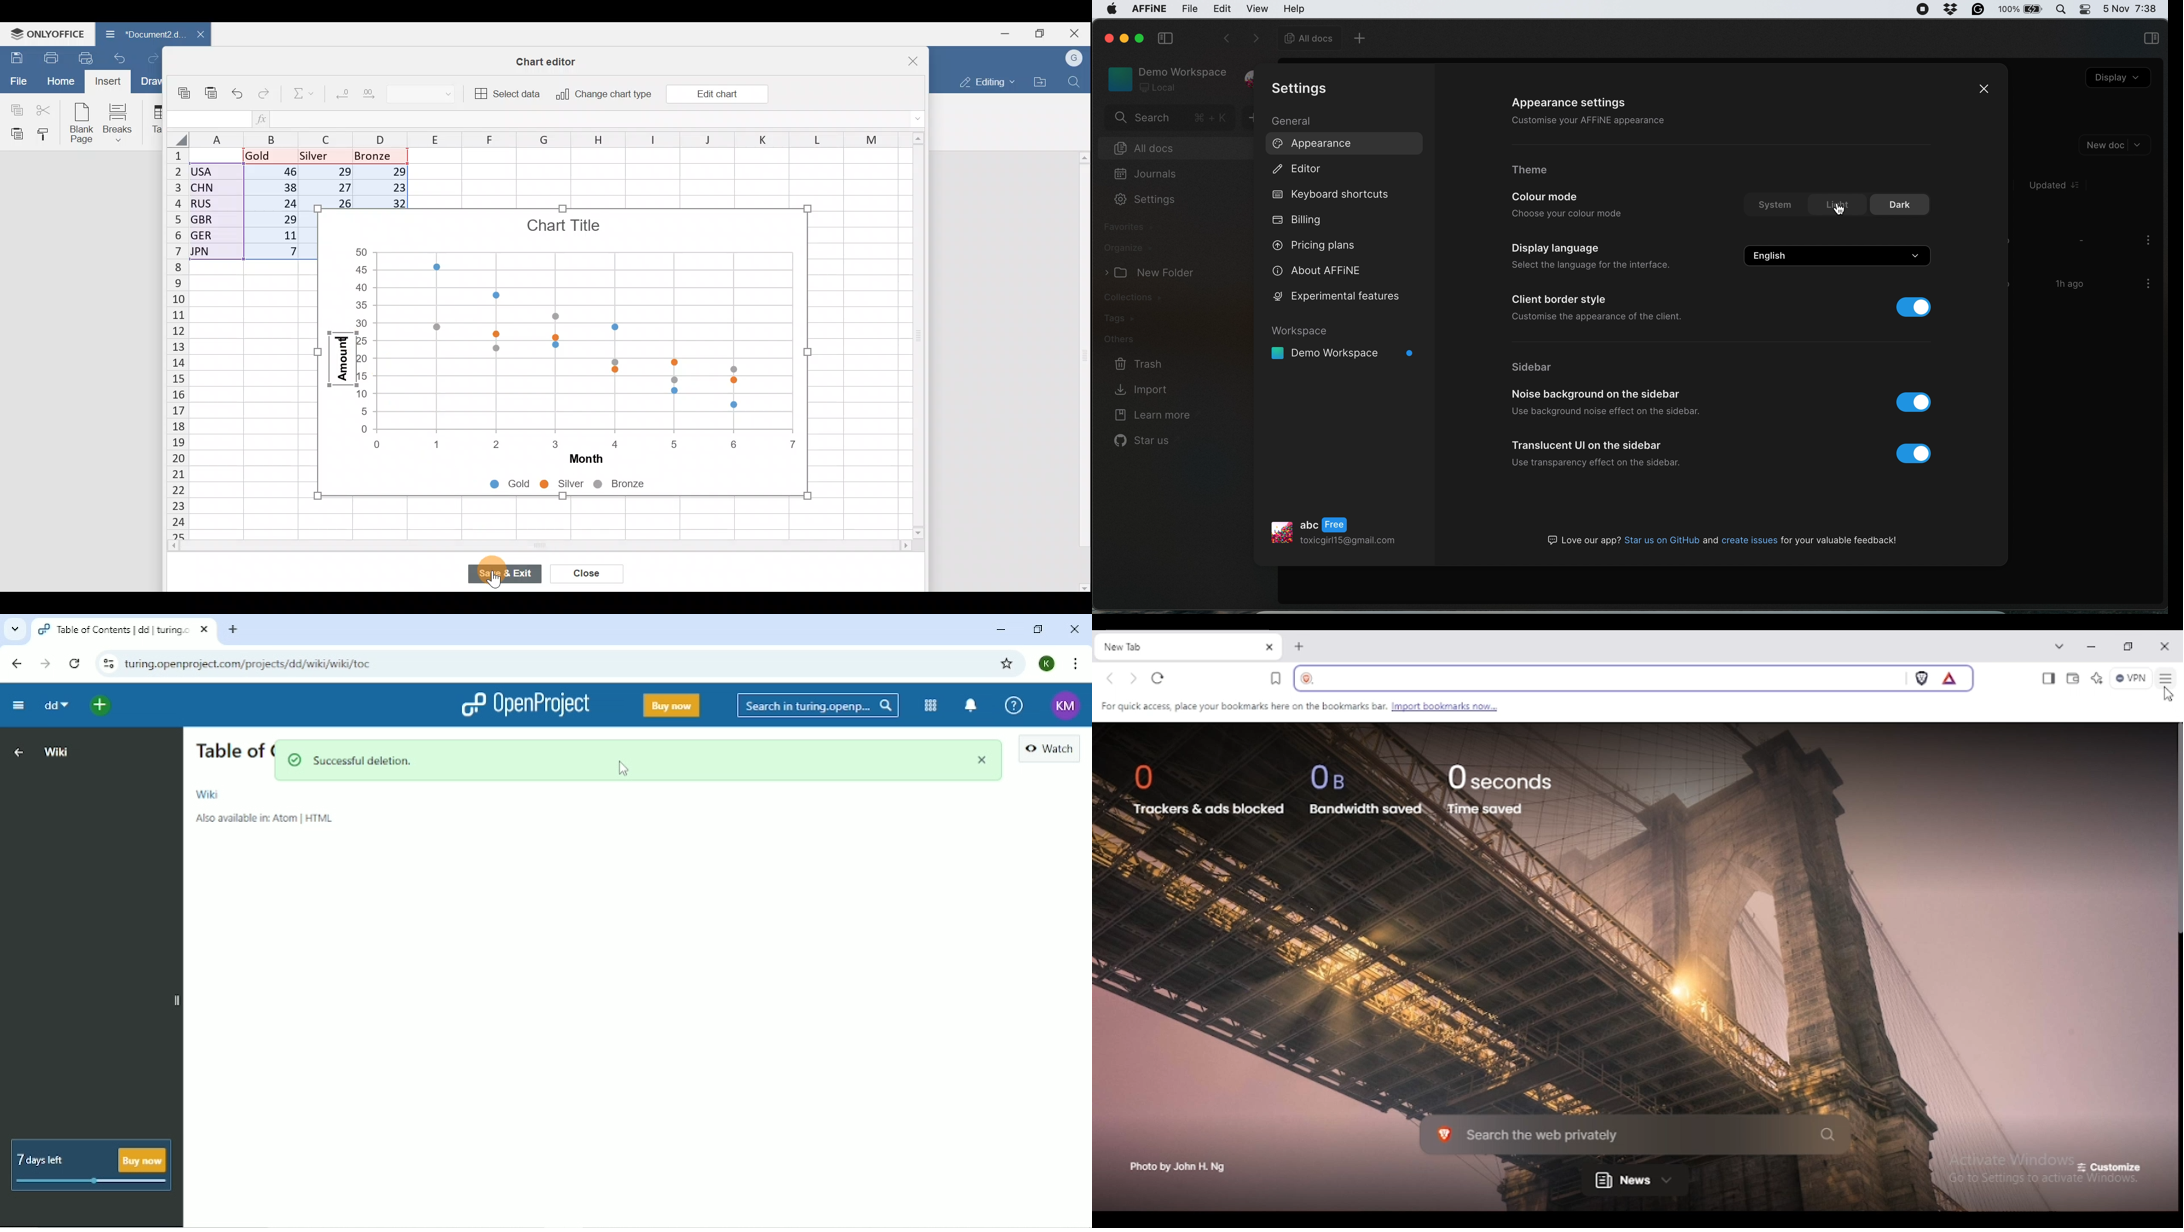 The image size is (2184, 1232). What do you see at coordinates (1984, 88) in the screenshot?
I see `close` at bounding box center [1984, 88].